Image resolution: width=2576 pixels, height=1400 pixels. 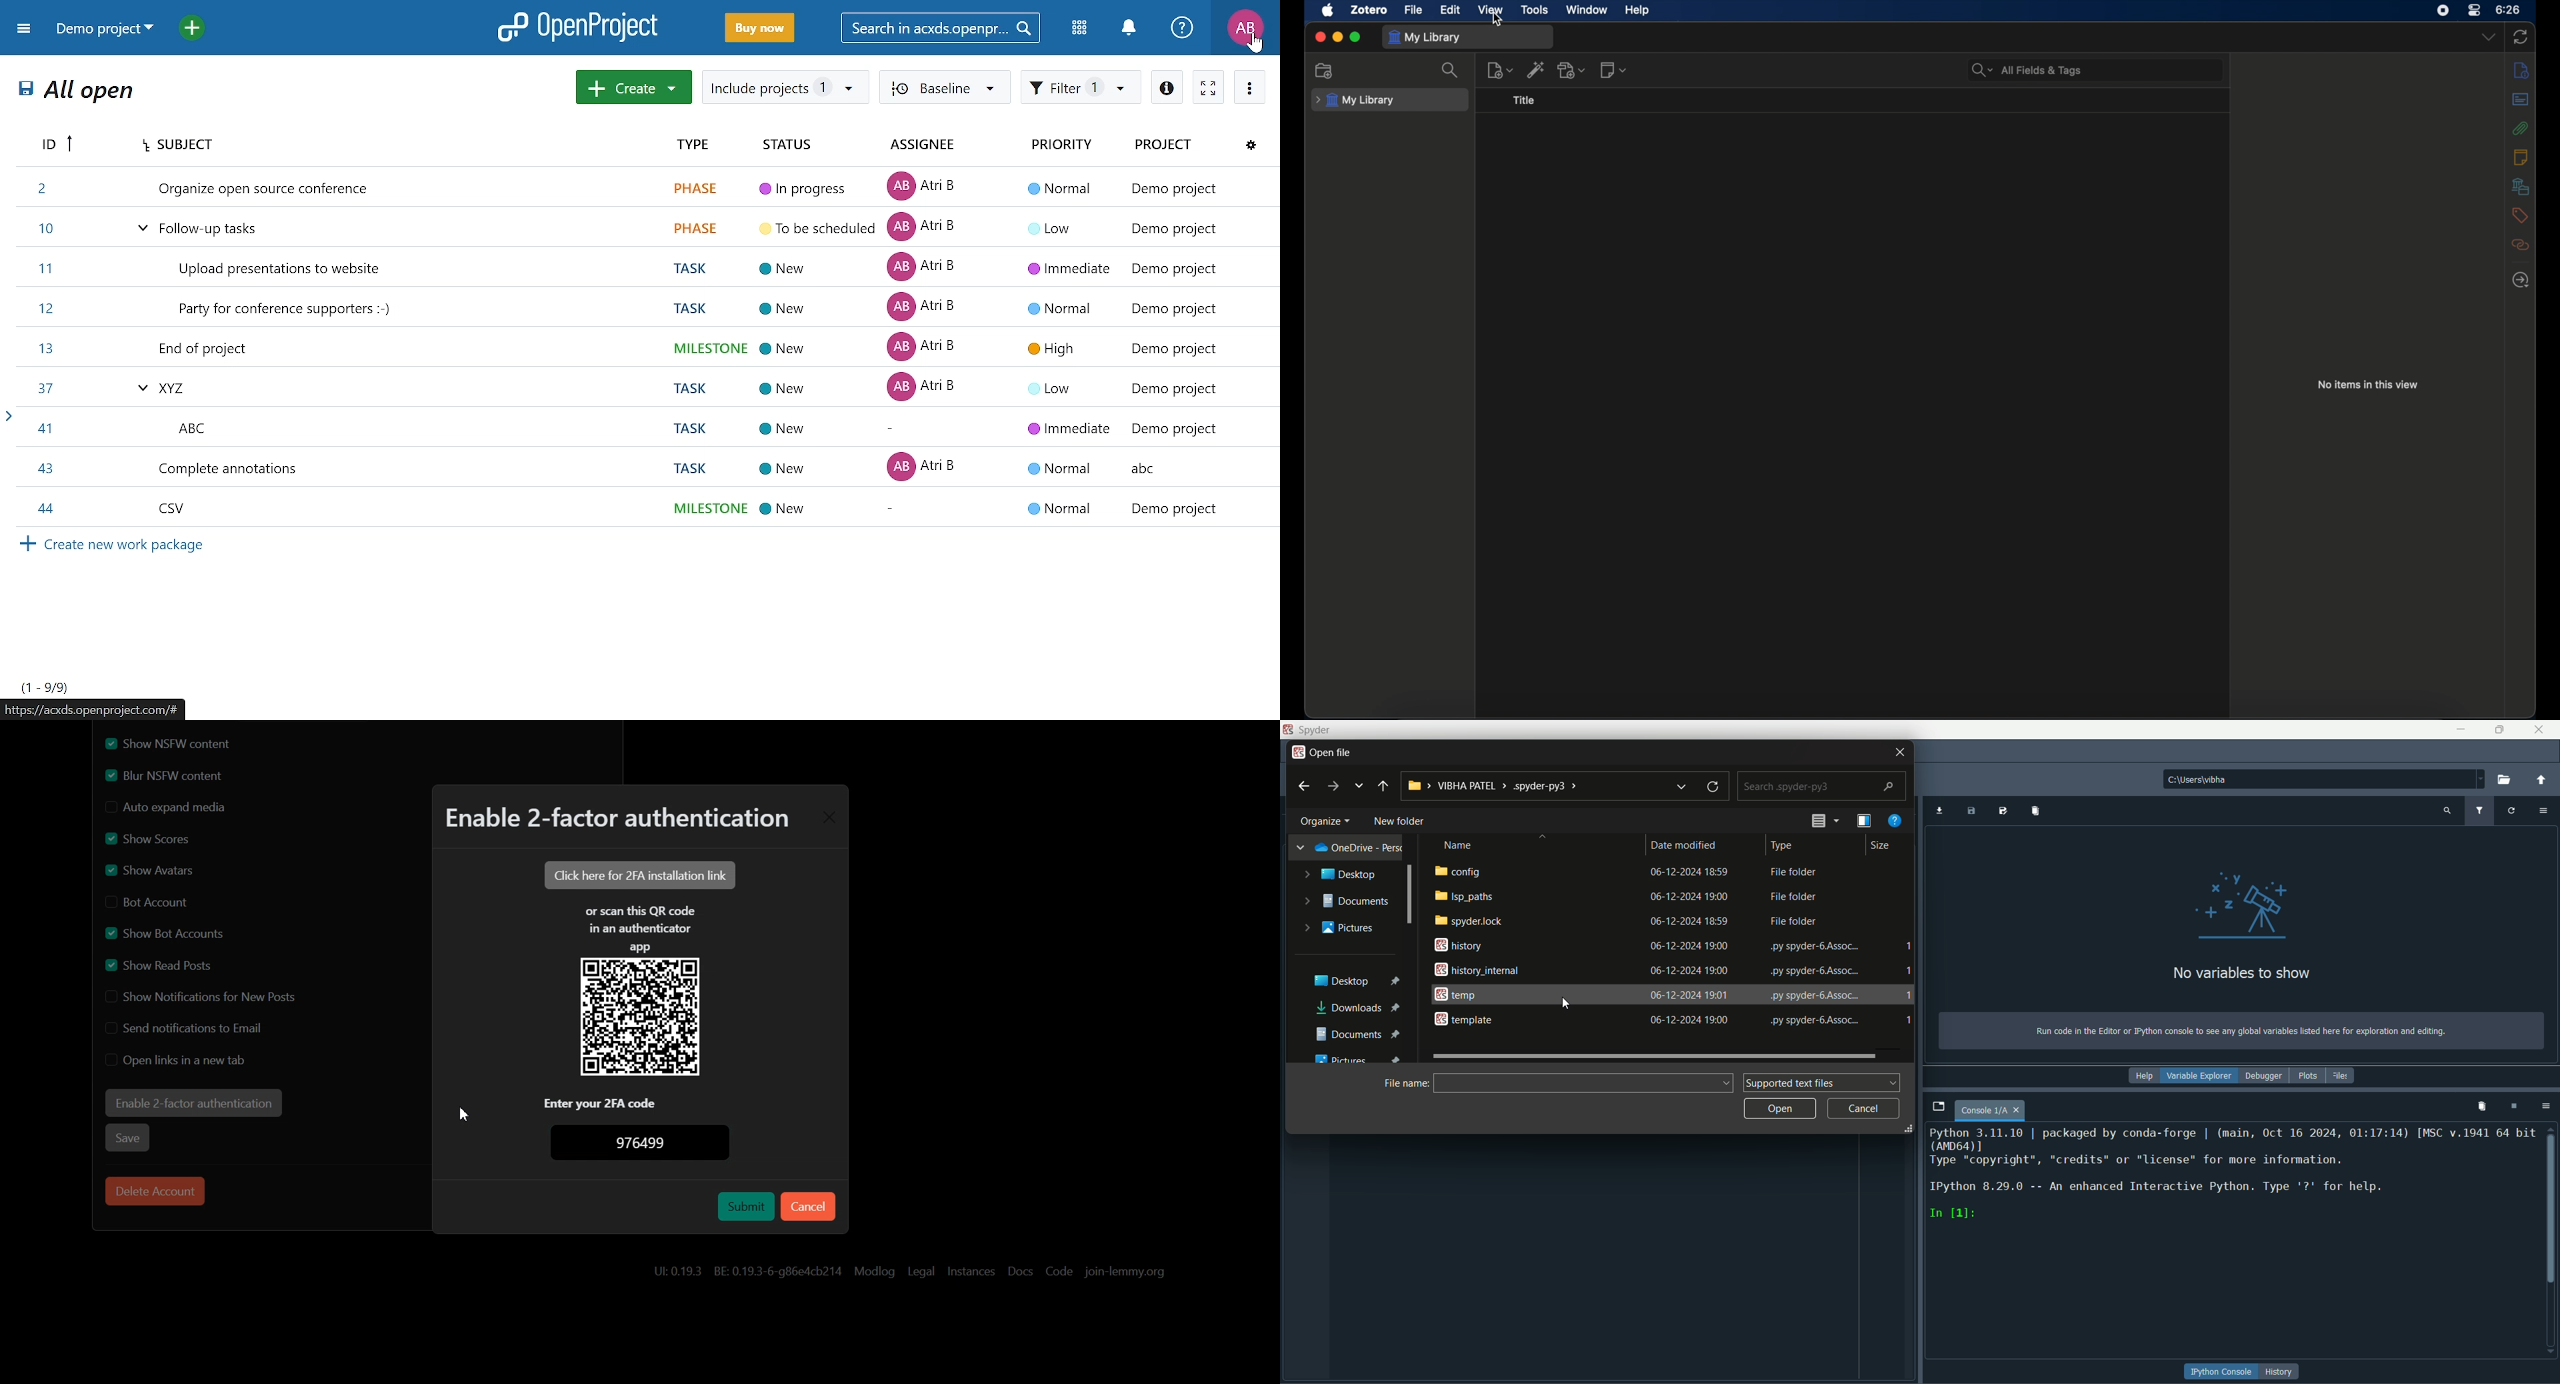 I want to click on isp paths, so click(x=1463, y=896).